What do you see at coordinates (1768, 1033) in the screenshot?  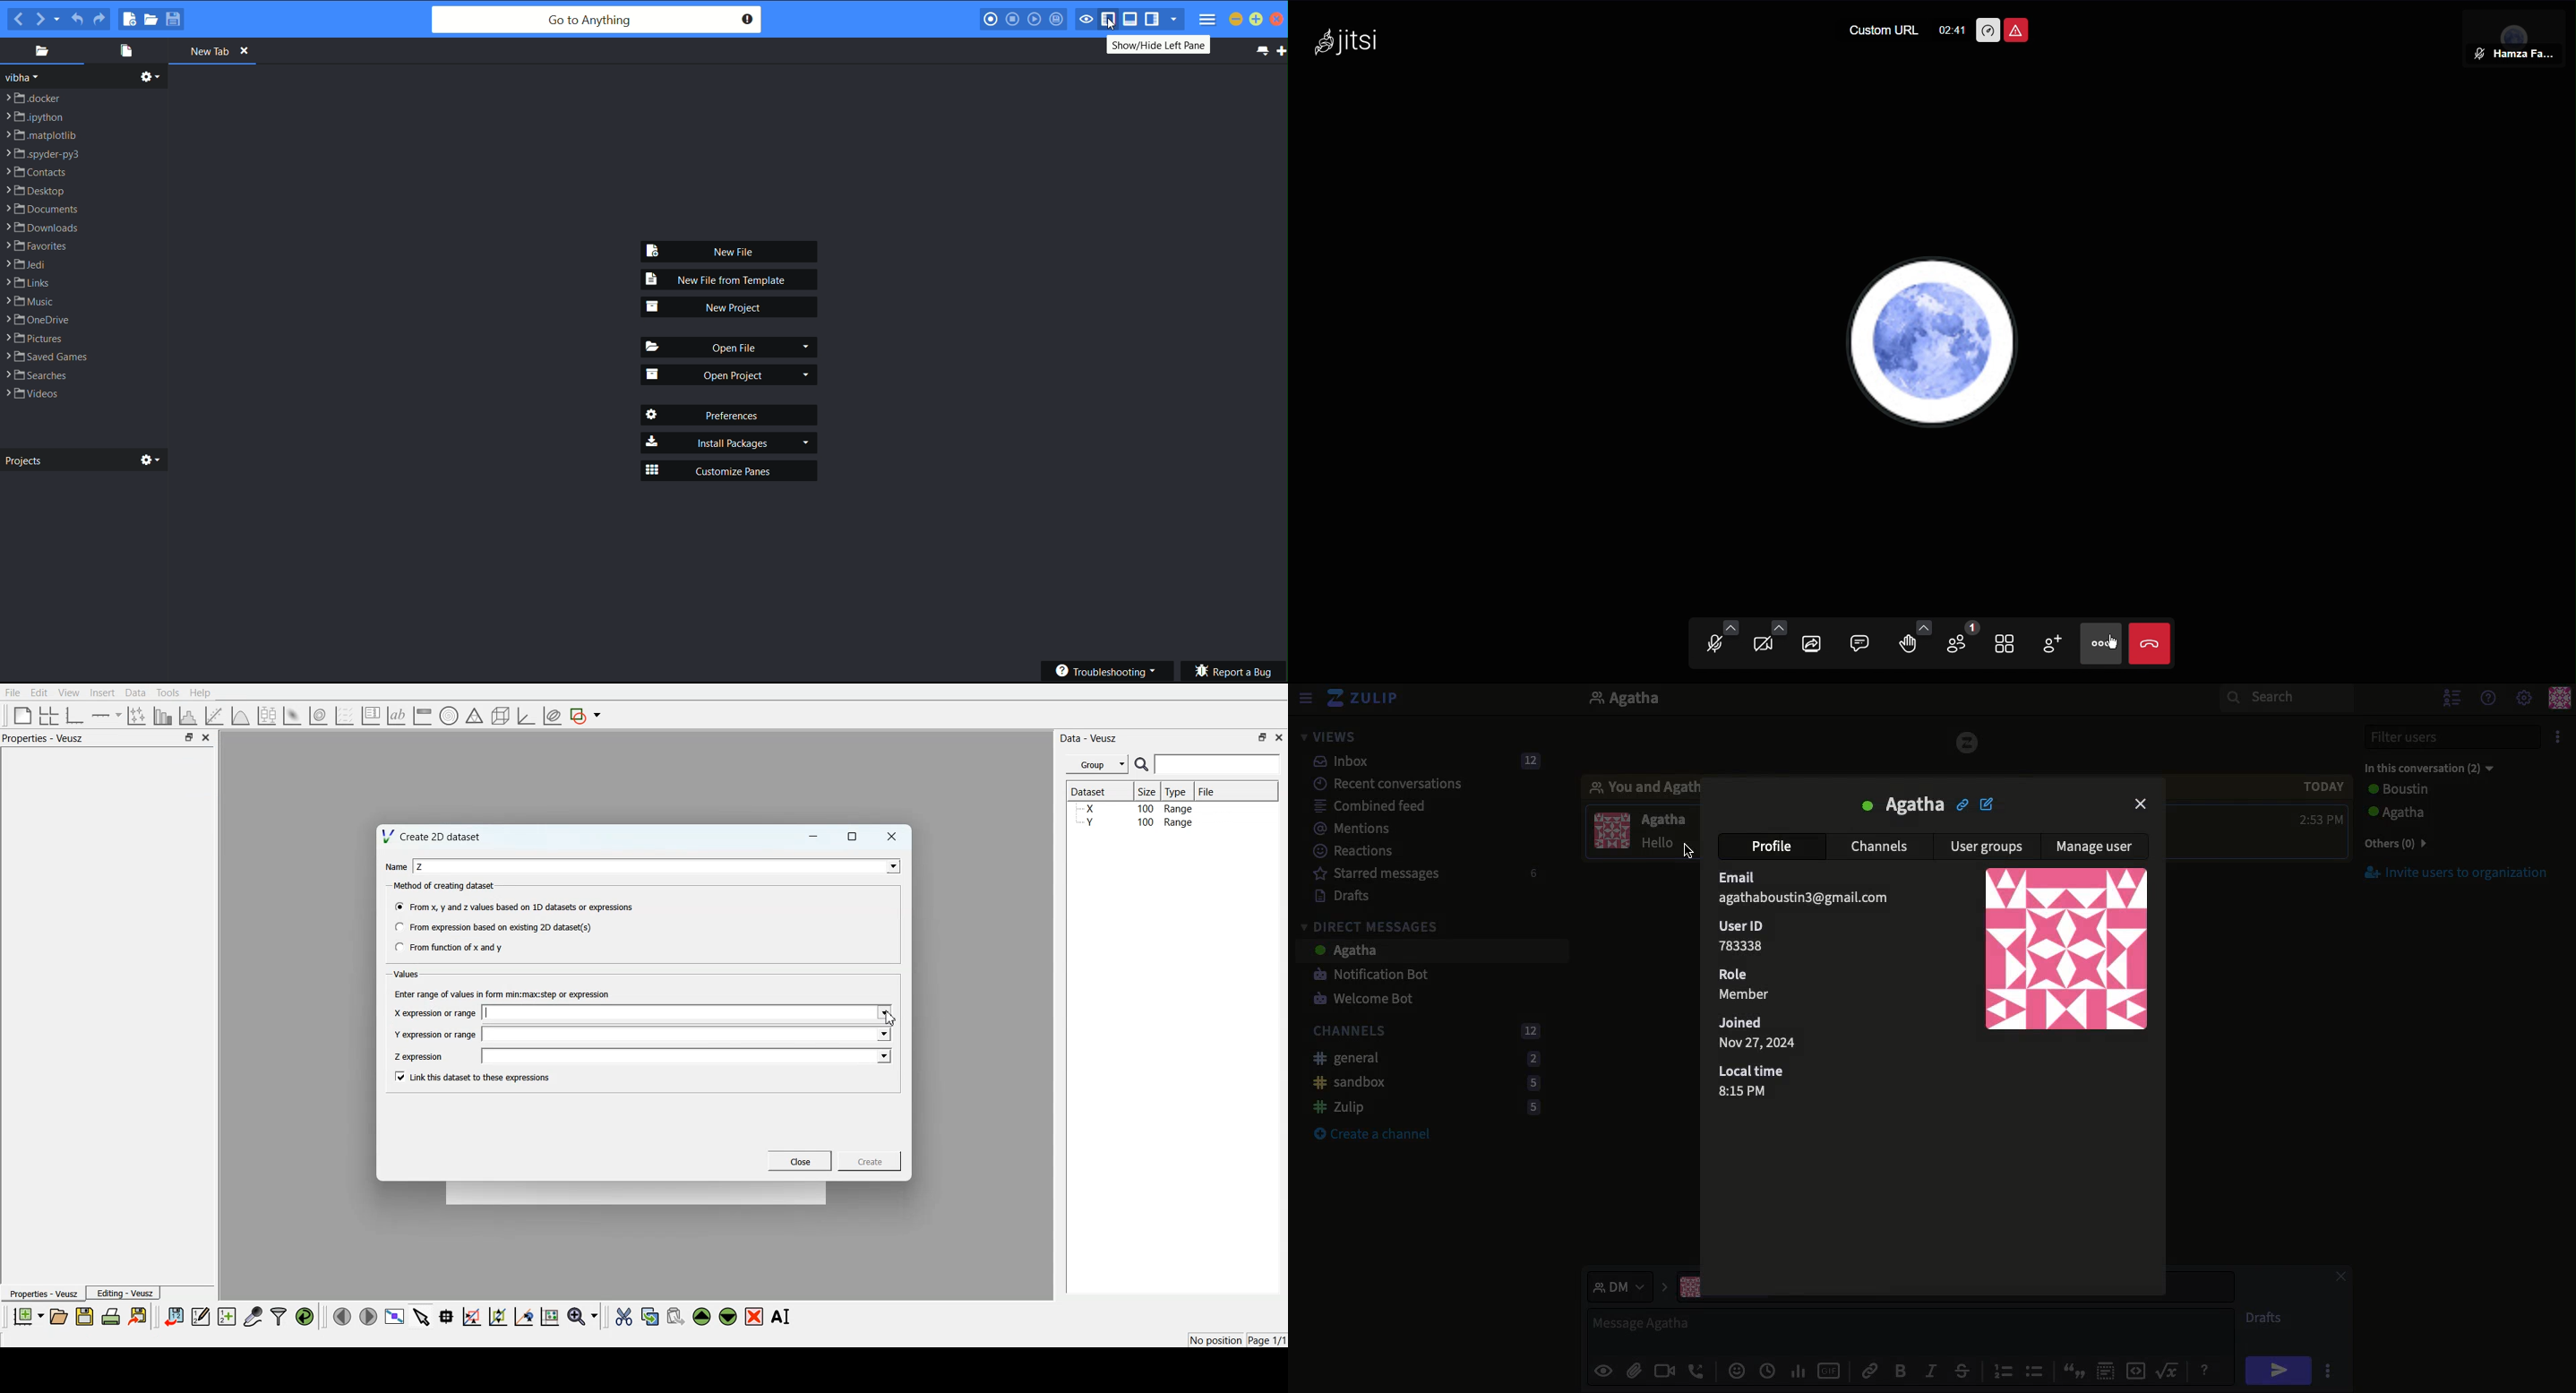 I see `Joined NOV 27` at bounding box center [1768, 1033].